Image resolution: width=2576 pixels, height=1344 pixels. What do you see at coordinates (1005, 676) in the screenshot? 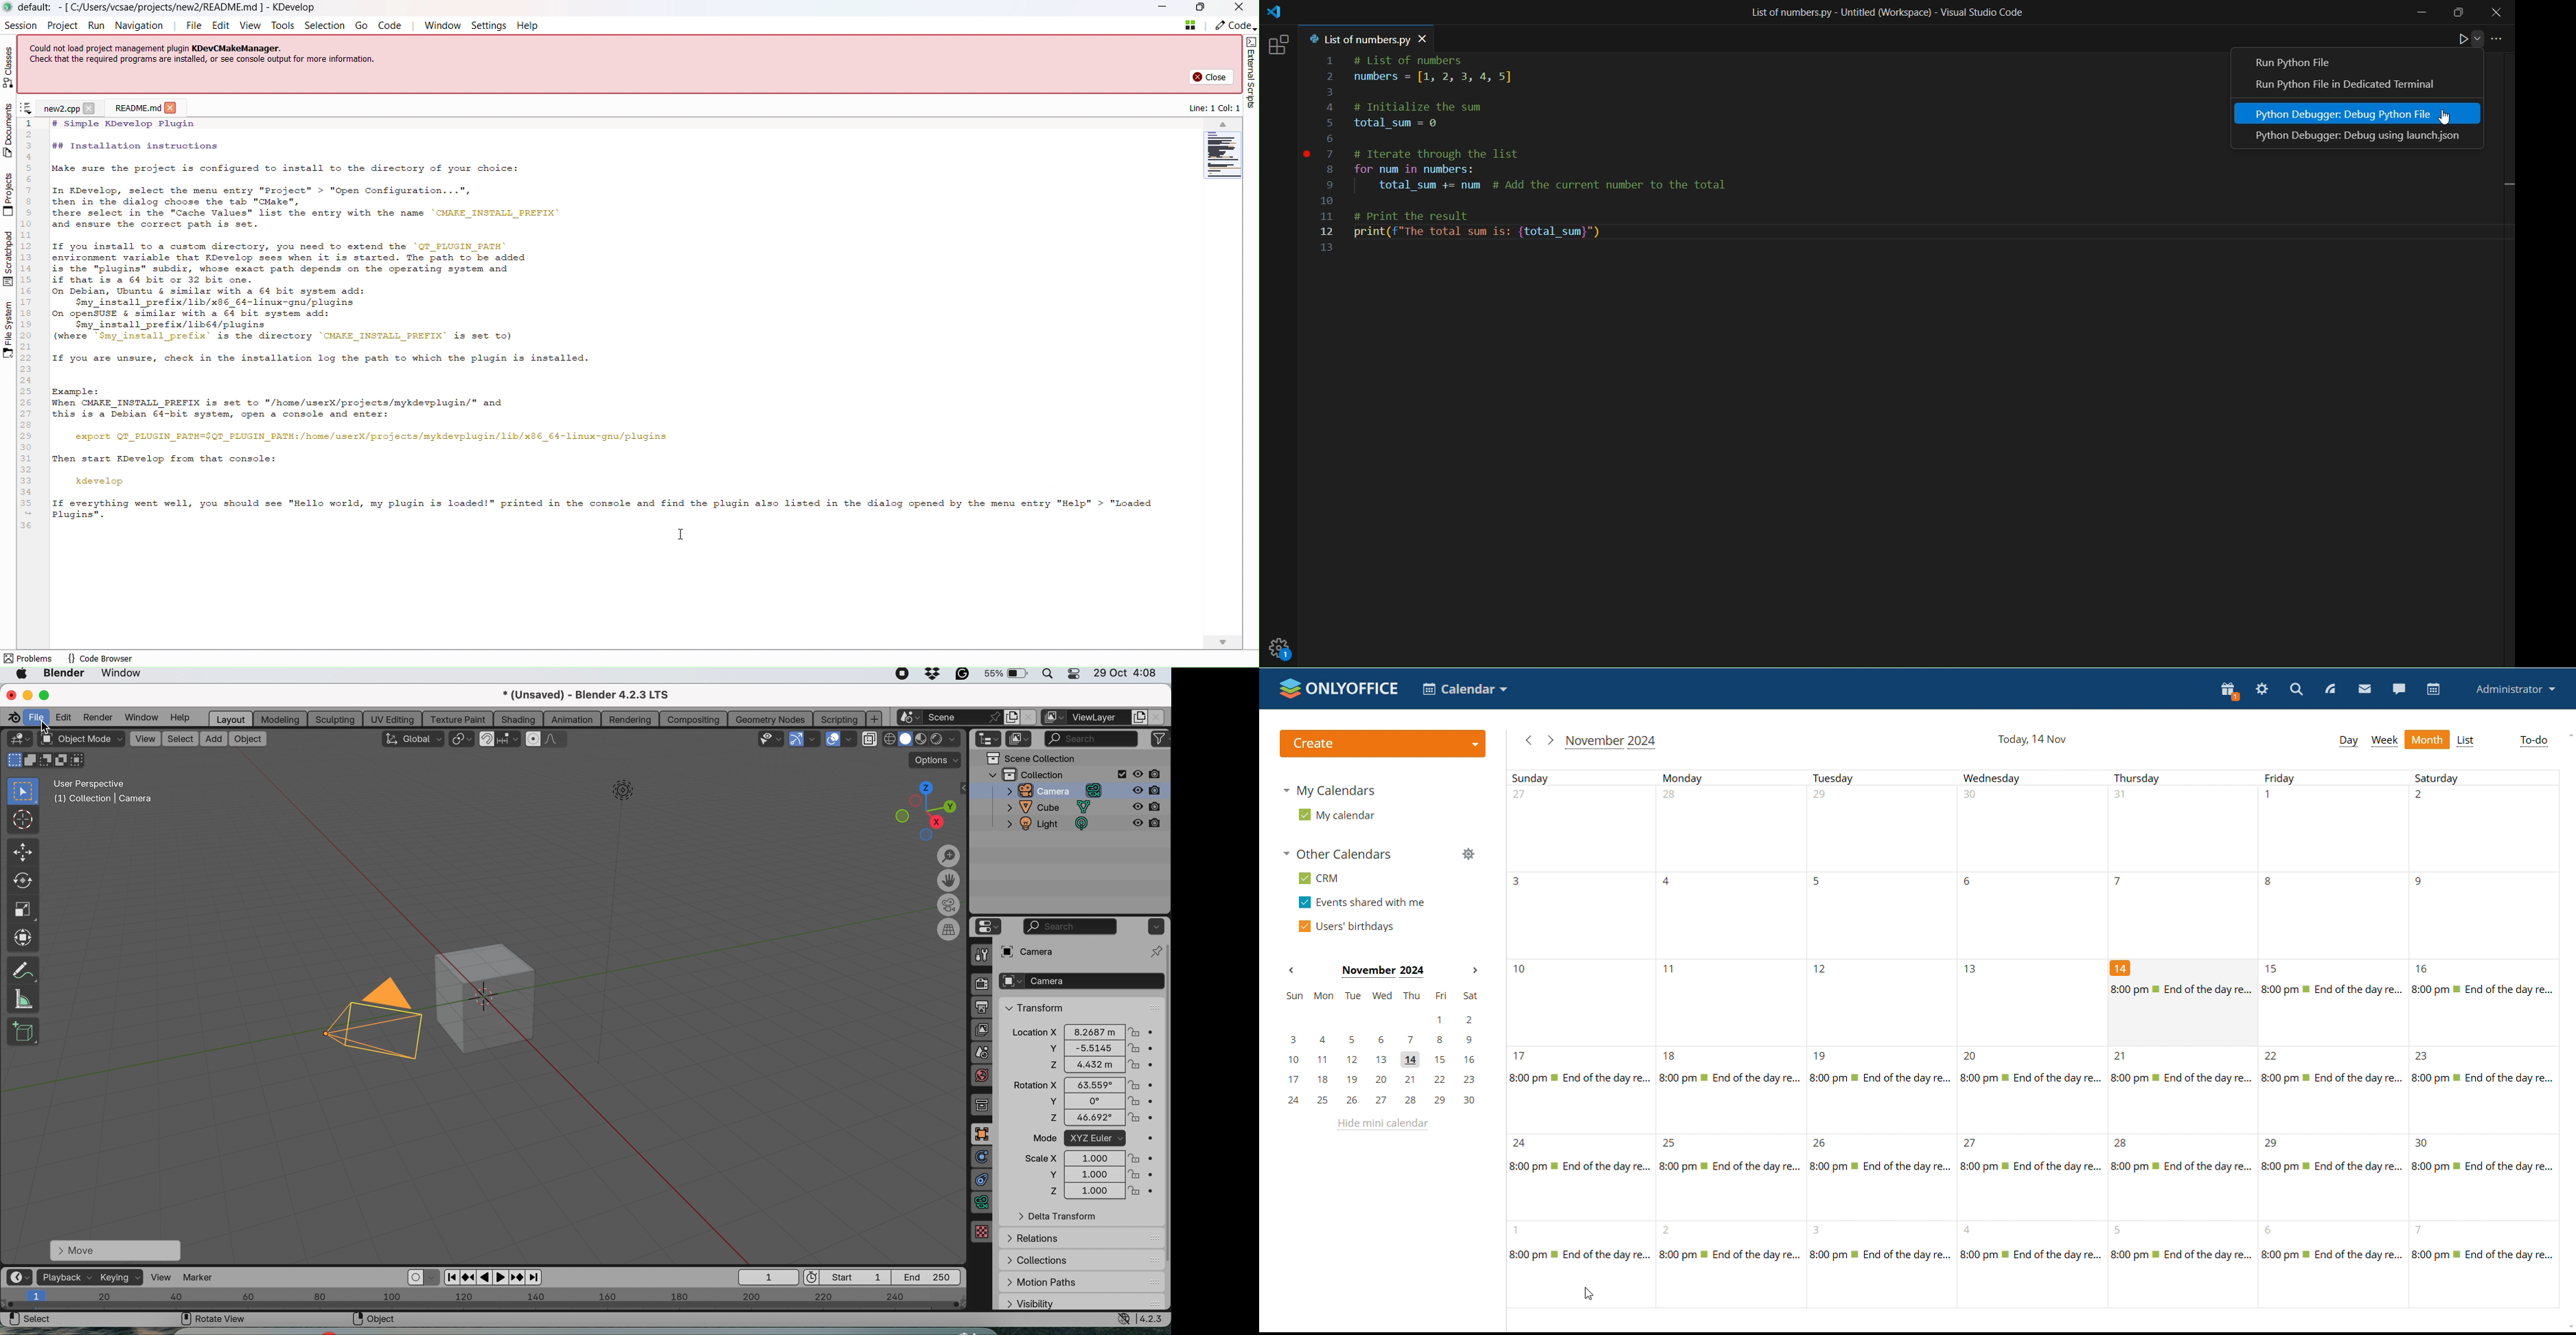
I see `battery` at bounding box center [1005, 676].